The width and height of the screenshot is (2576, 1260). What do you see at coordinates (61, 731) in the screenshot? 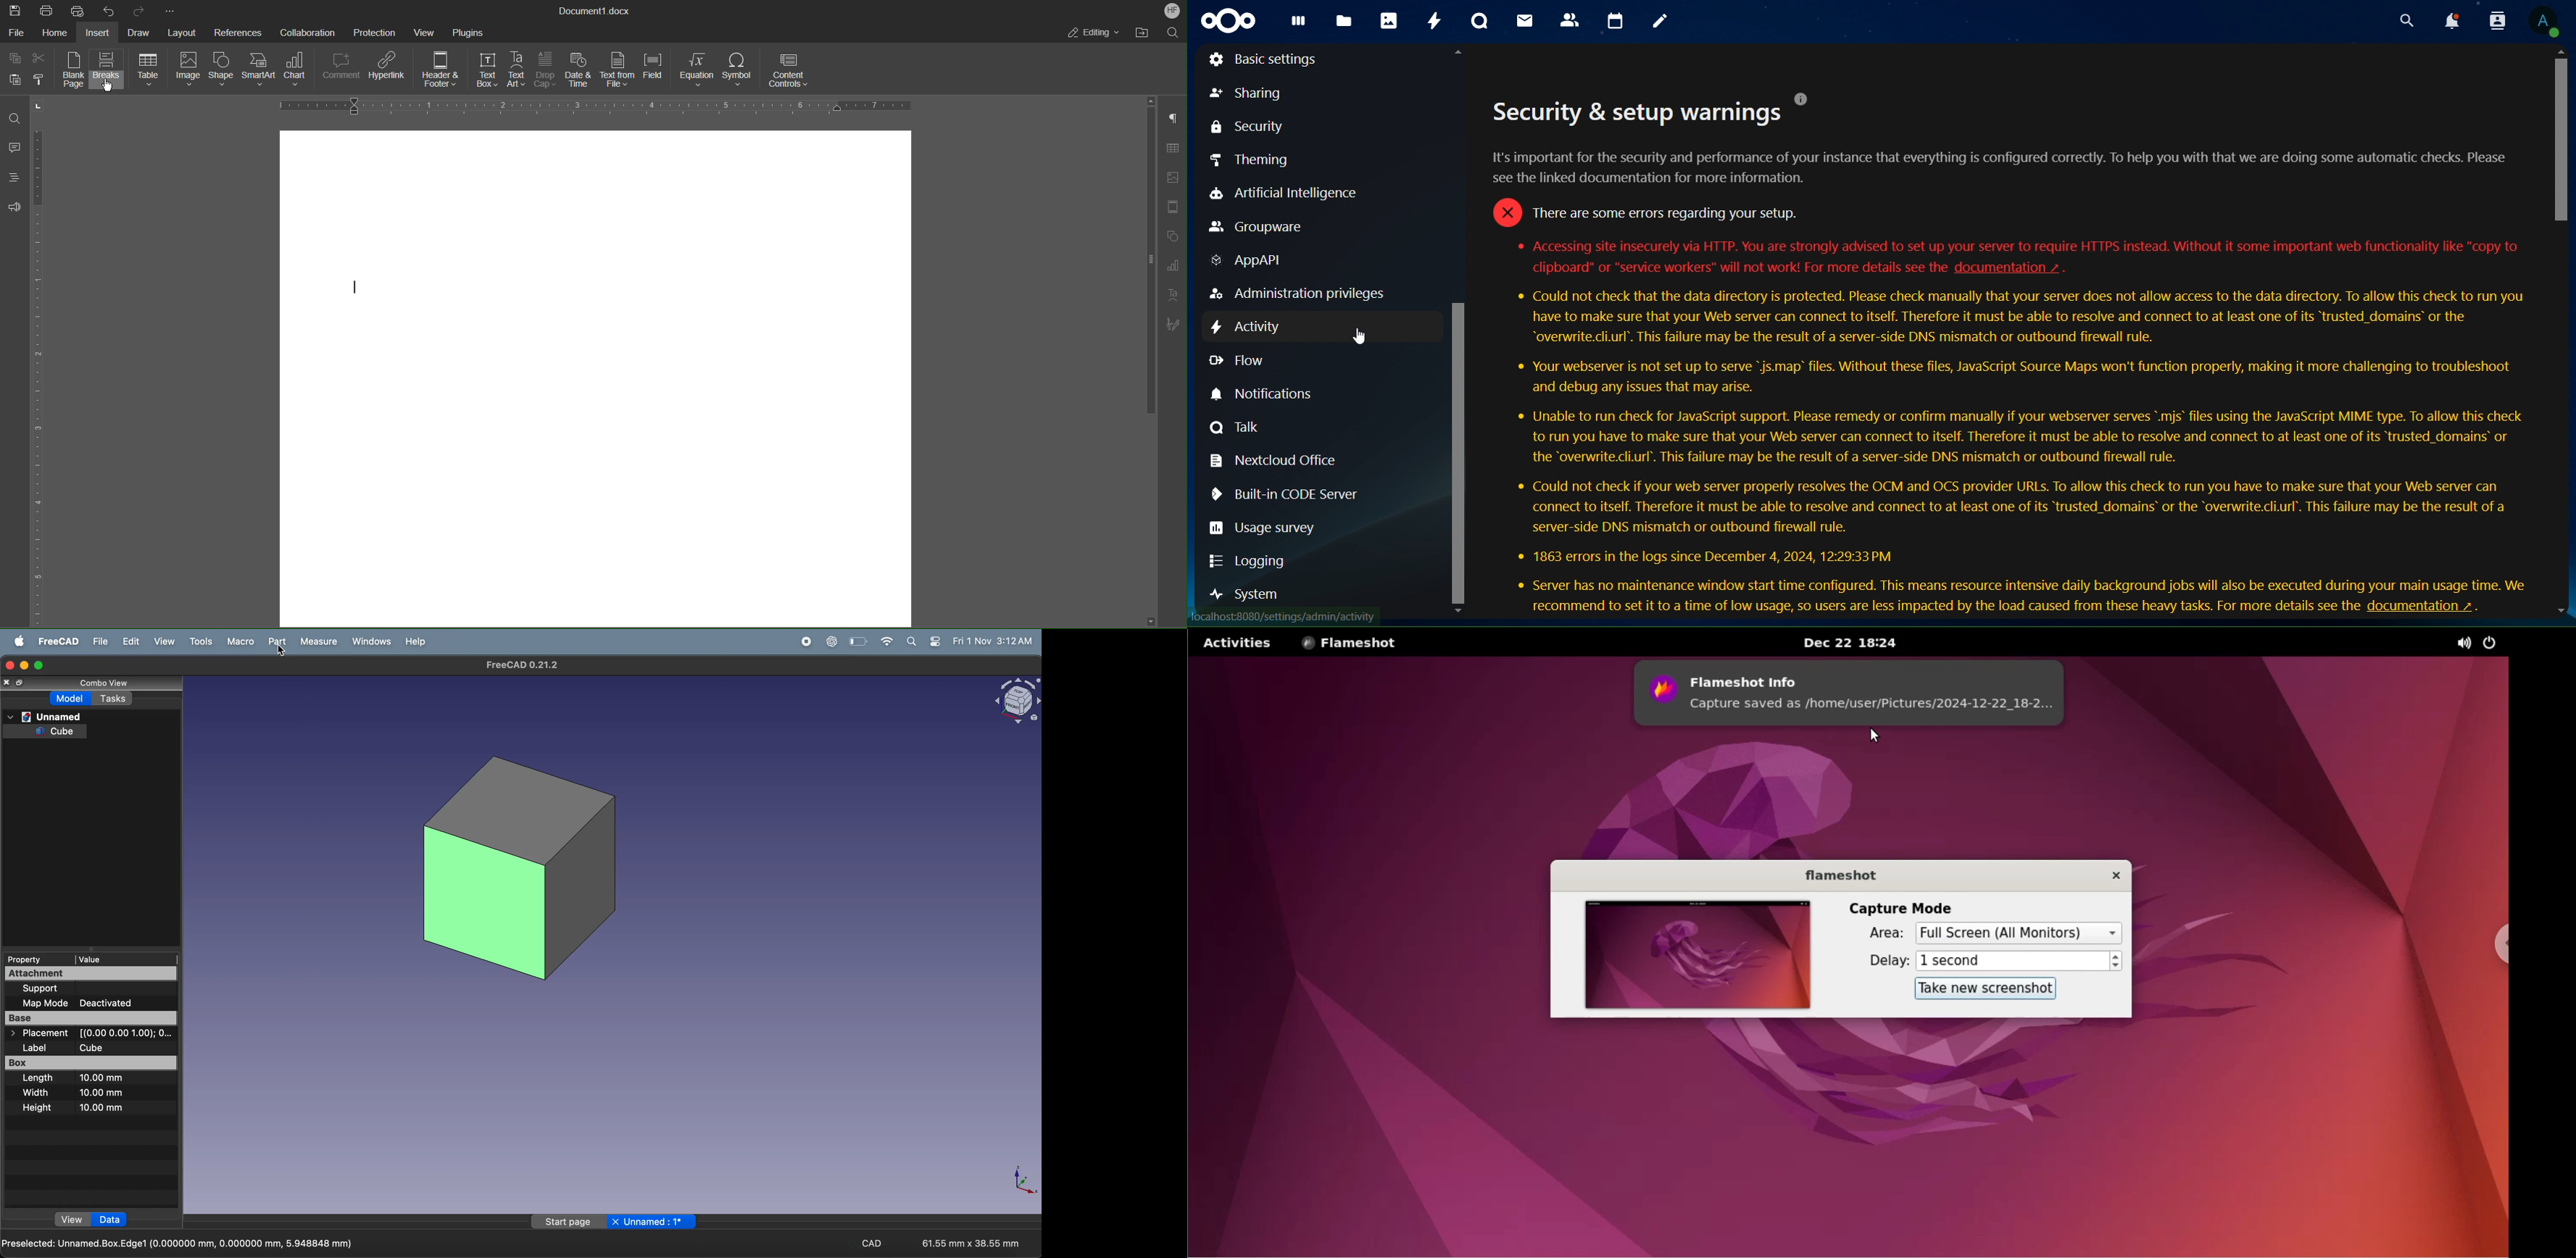
I see `cube` at bounding box center [61, 731].